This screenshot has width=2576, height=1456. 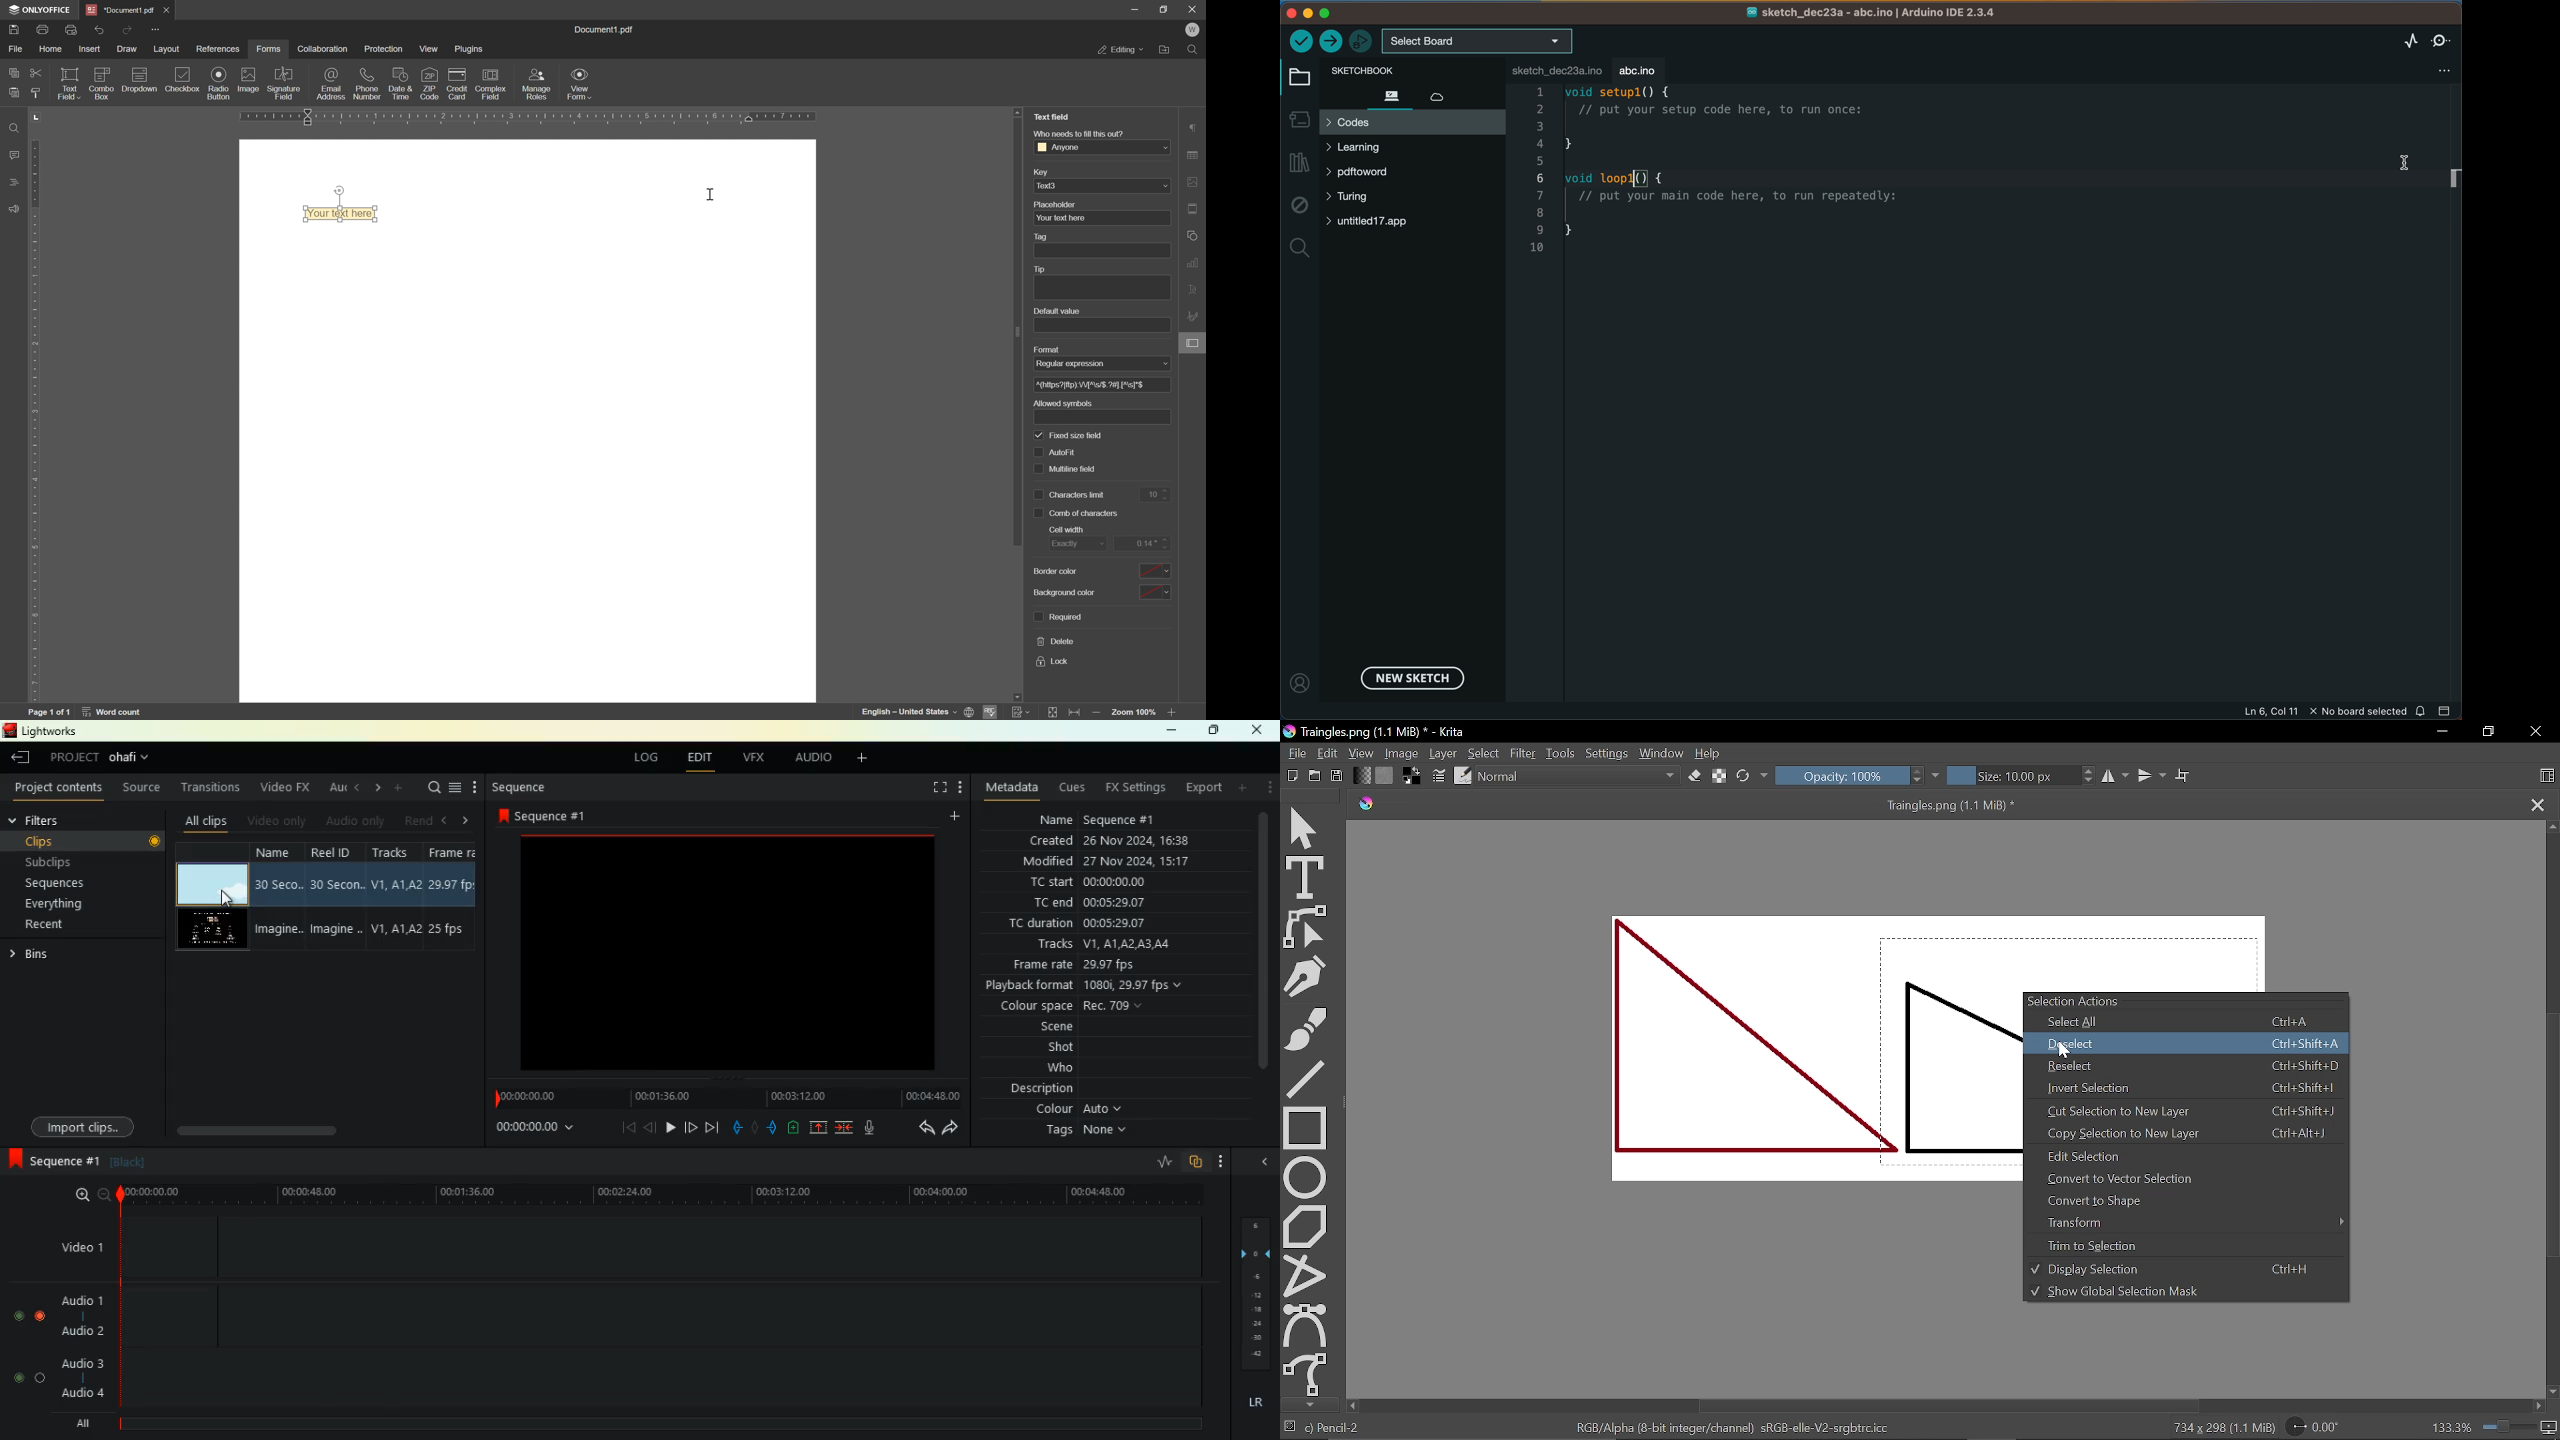 I want to click on Select, so click(x=1482, y=753).